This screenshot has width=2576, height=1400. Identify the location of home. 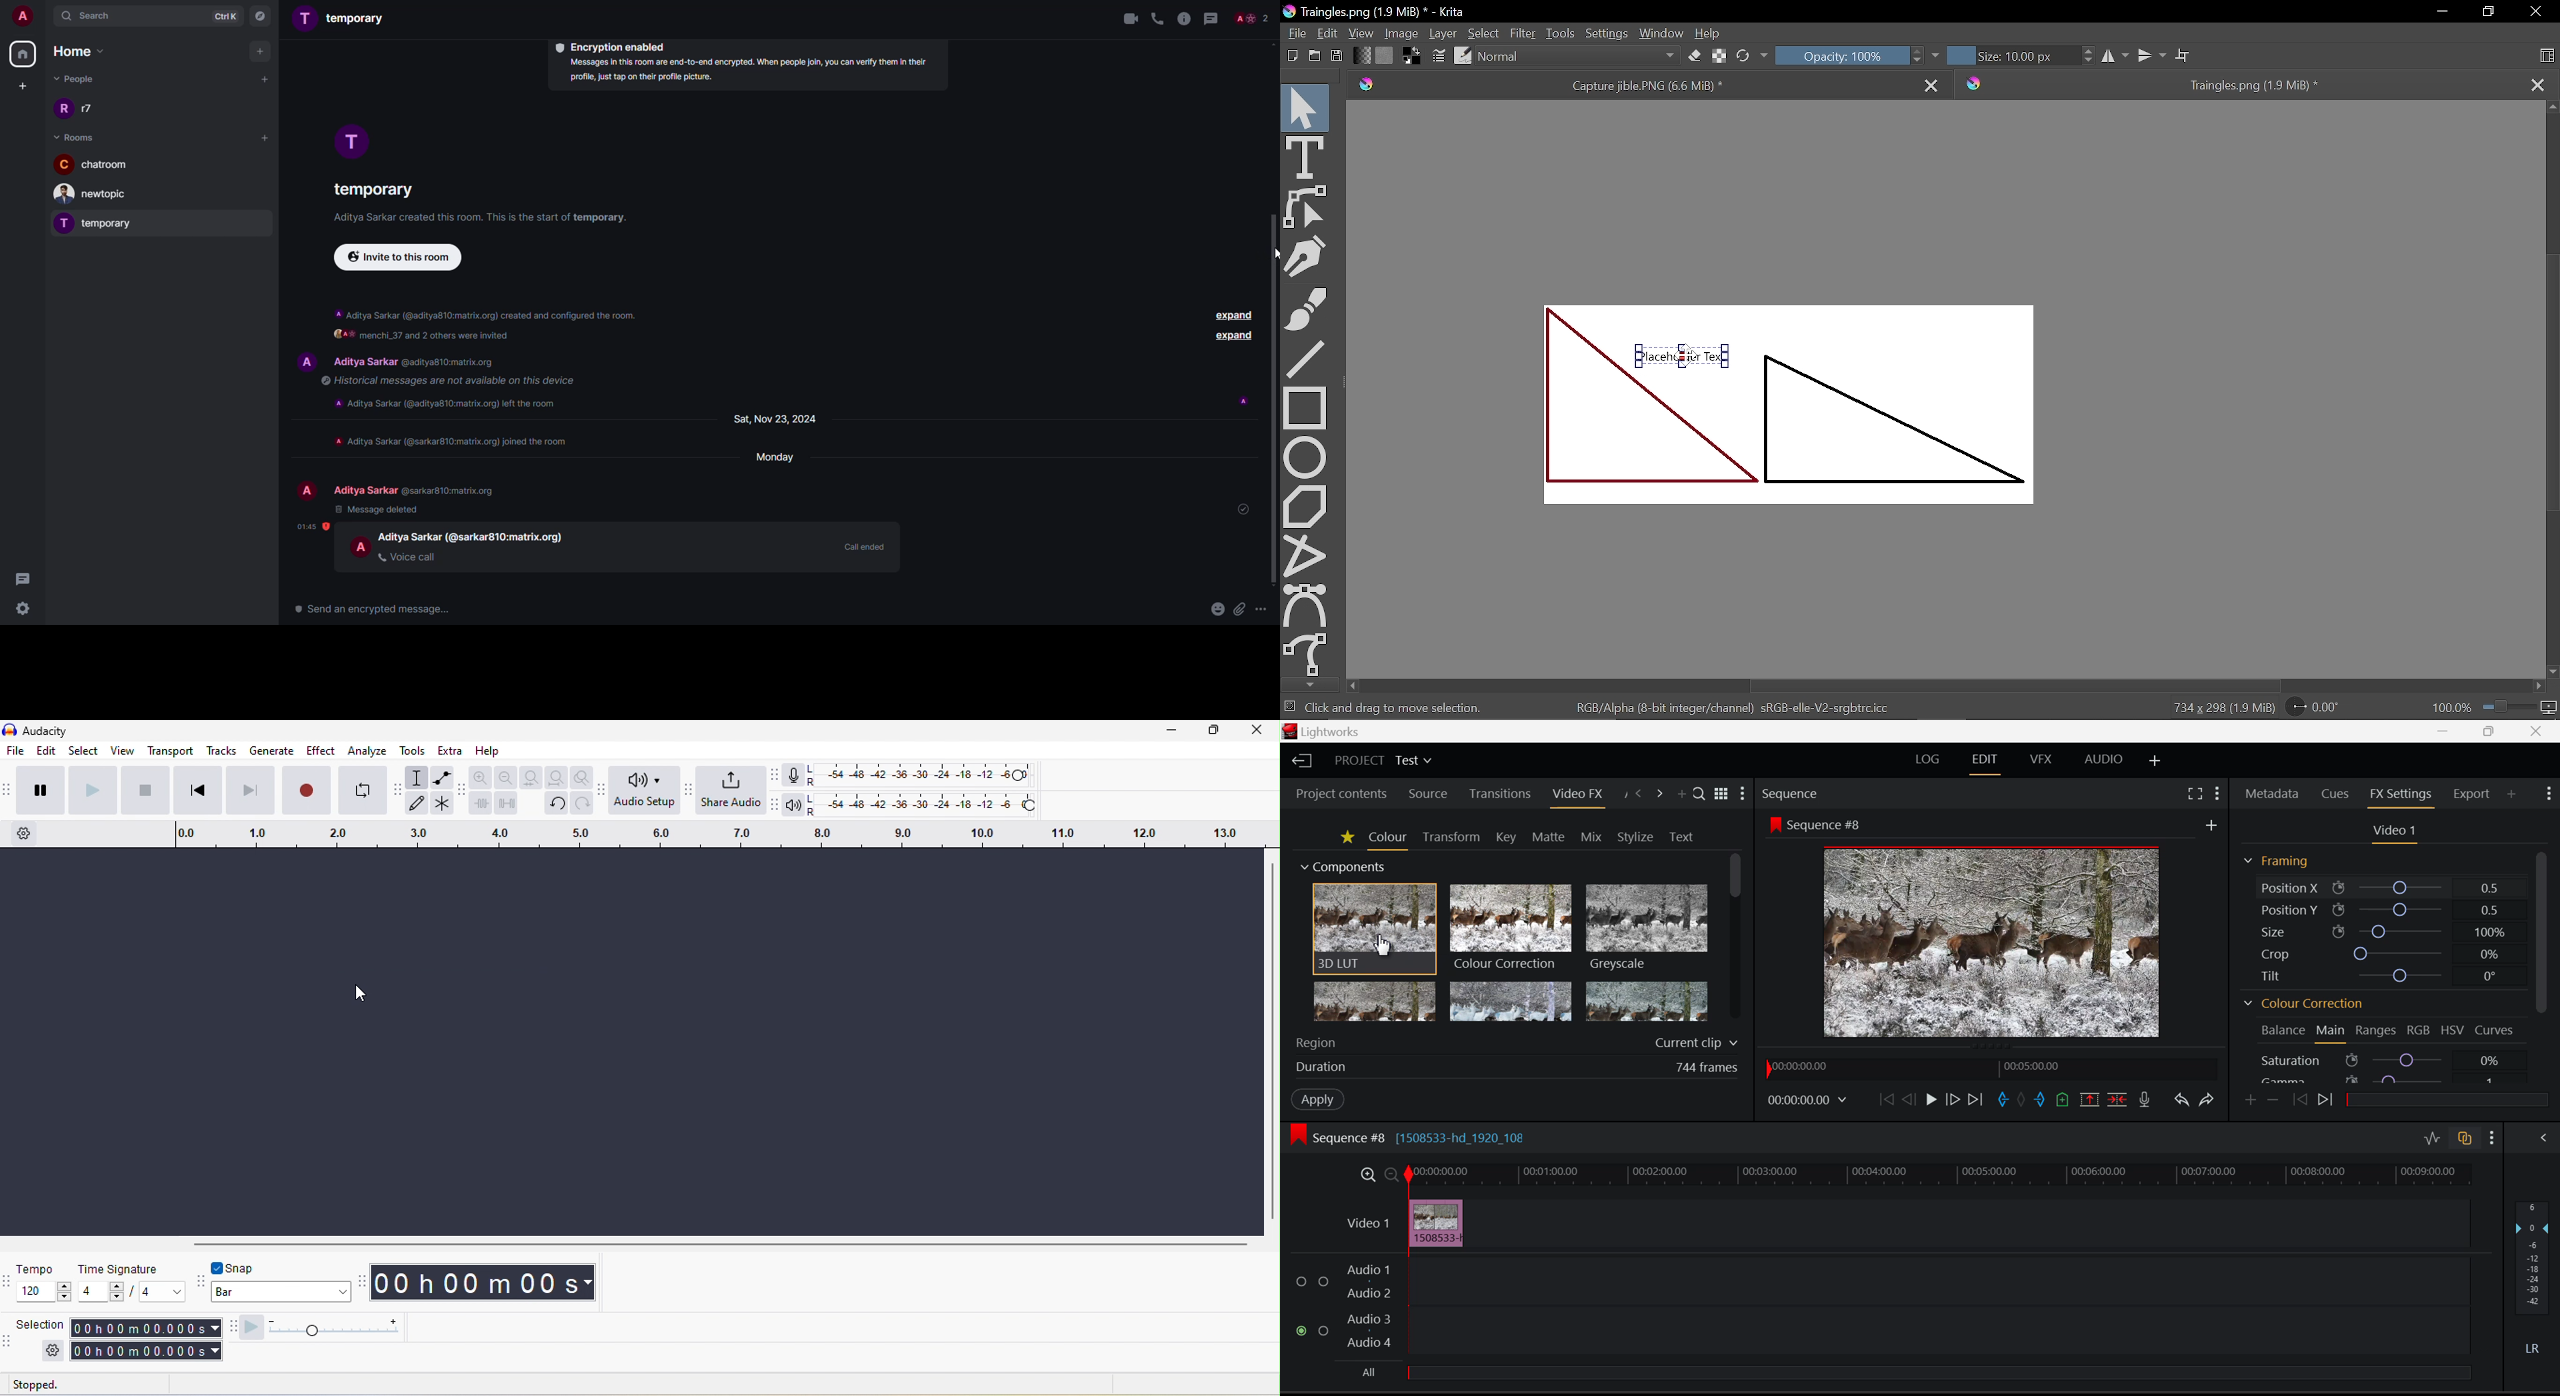
(82, 51).